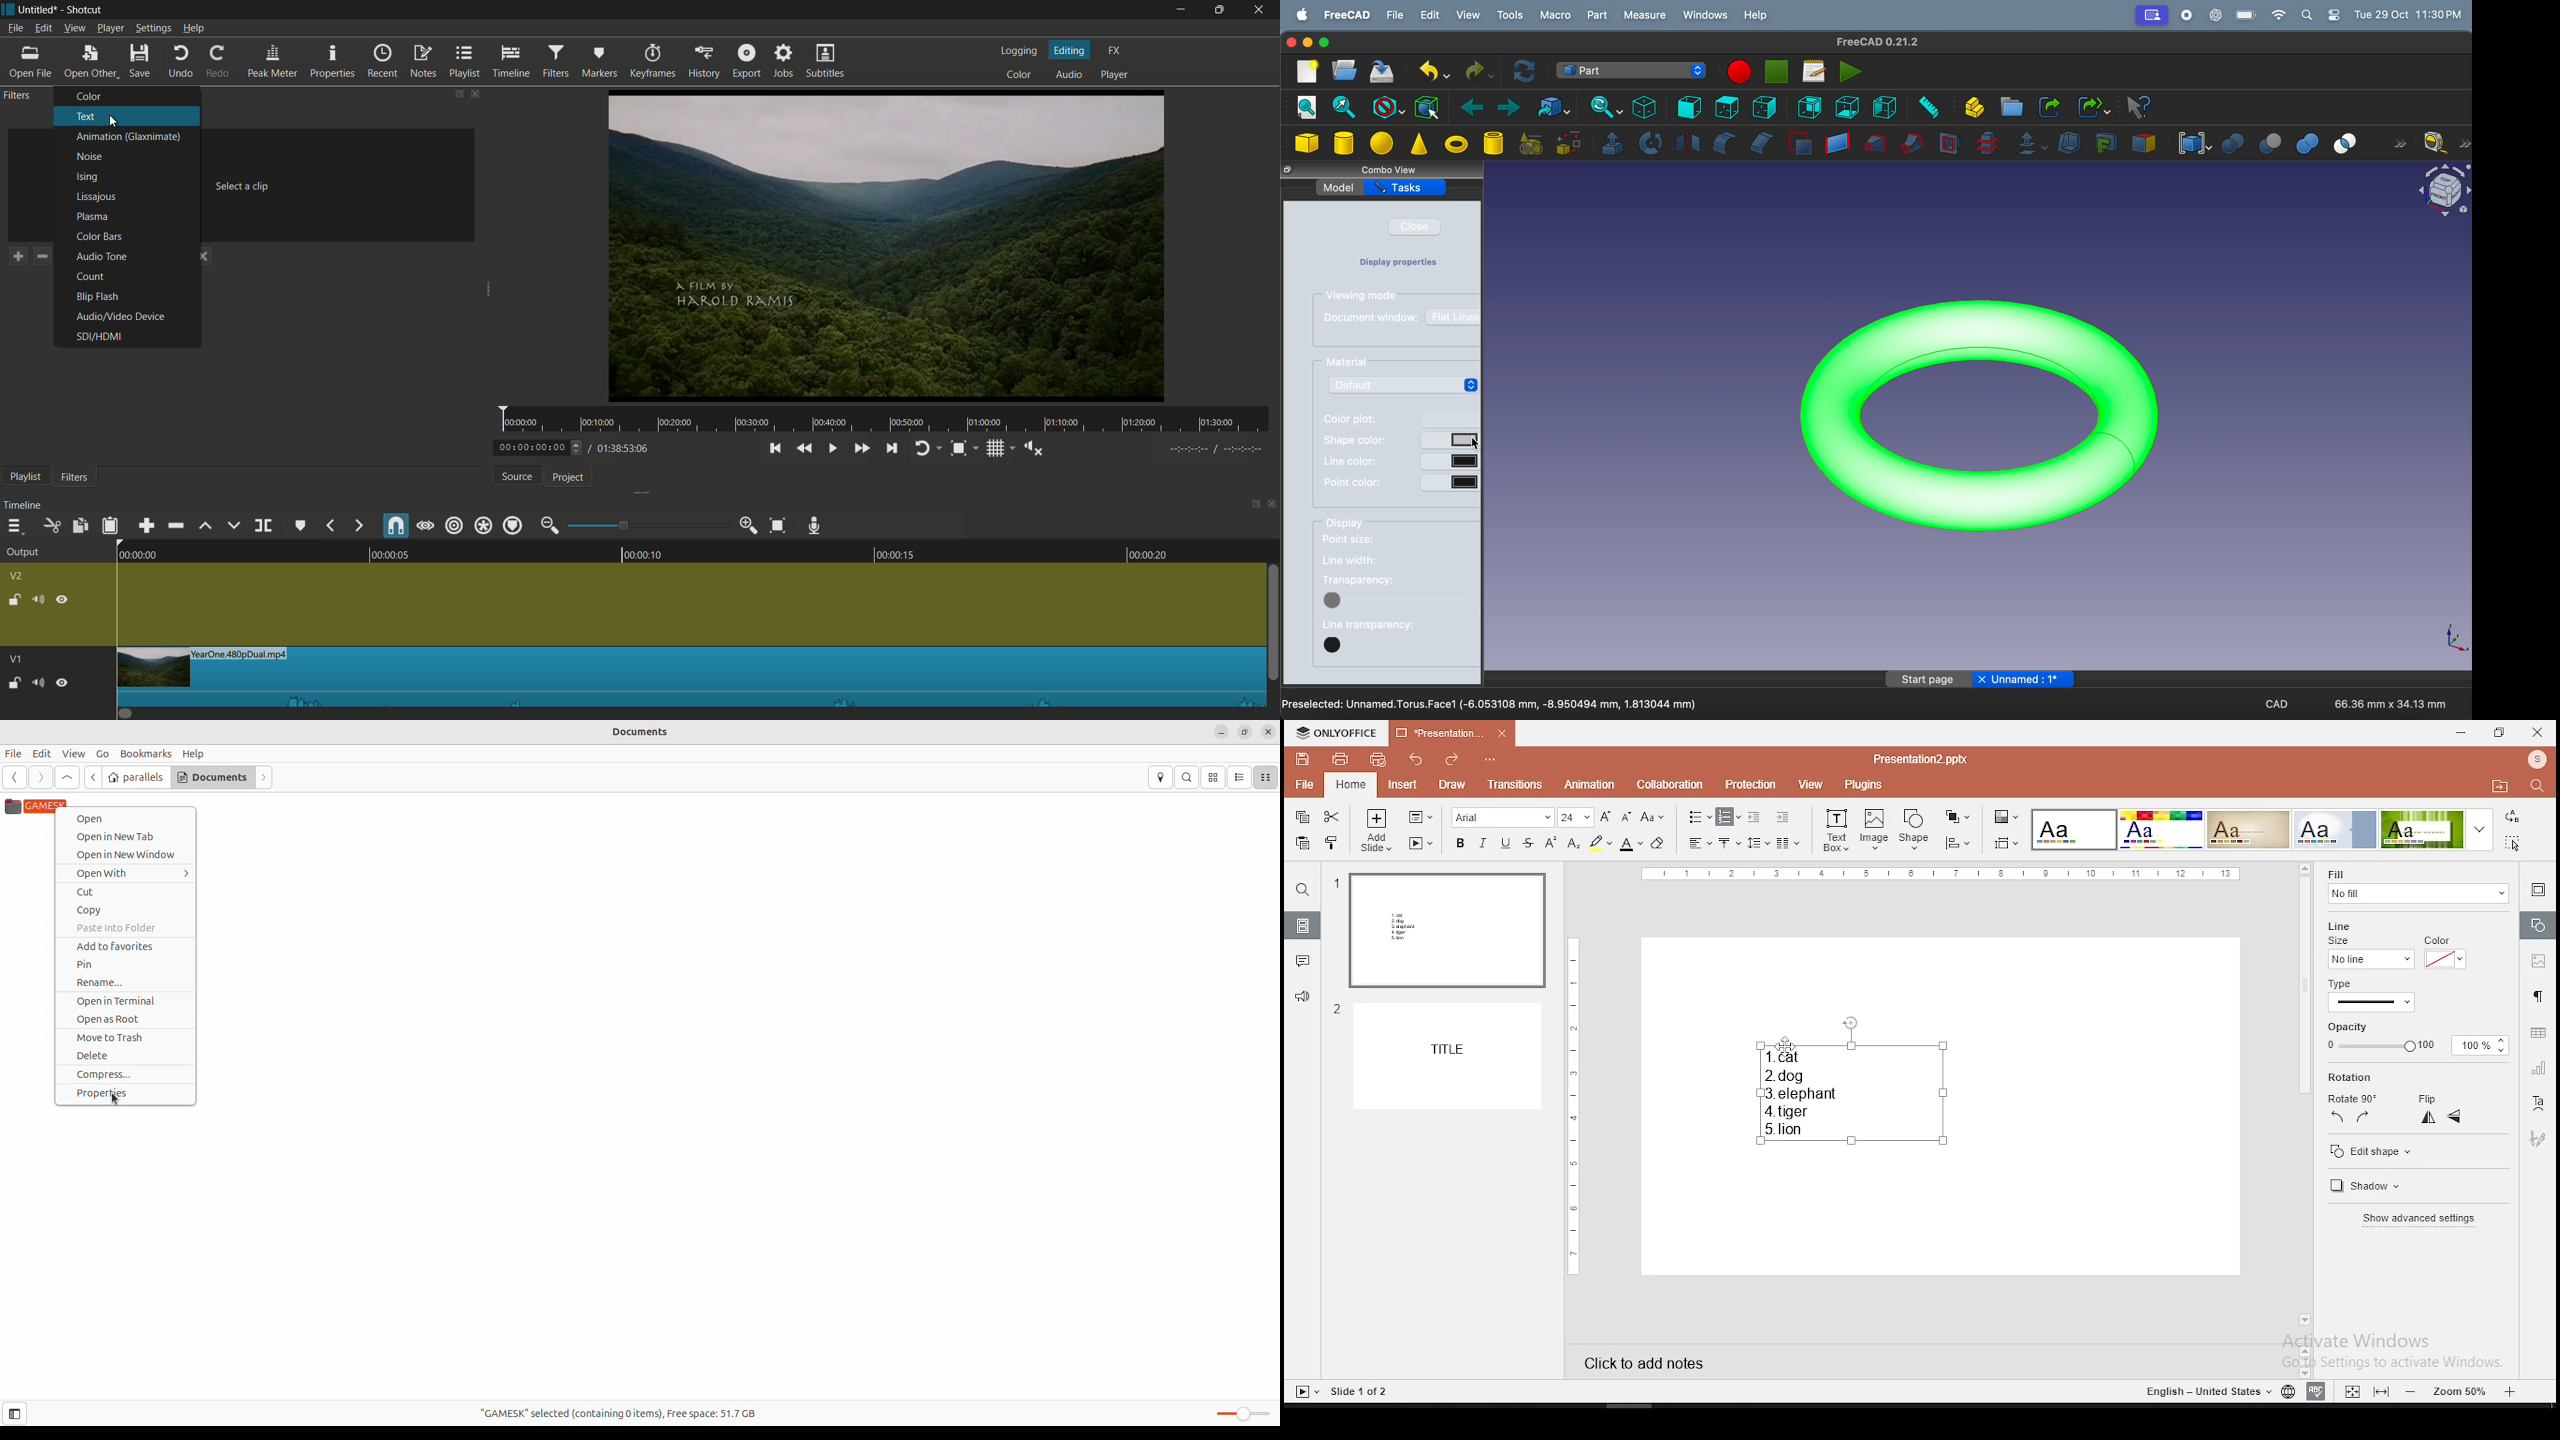 This screenshot has height=1456, width=2576. I want to click on slide settings, so click(2538, 892).